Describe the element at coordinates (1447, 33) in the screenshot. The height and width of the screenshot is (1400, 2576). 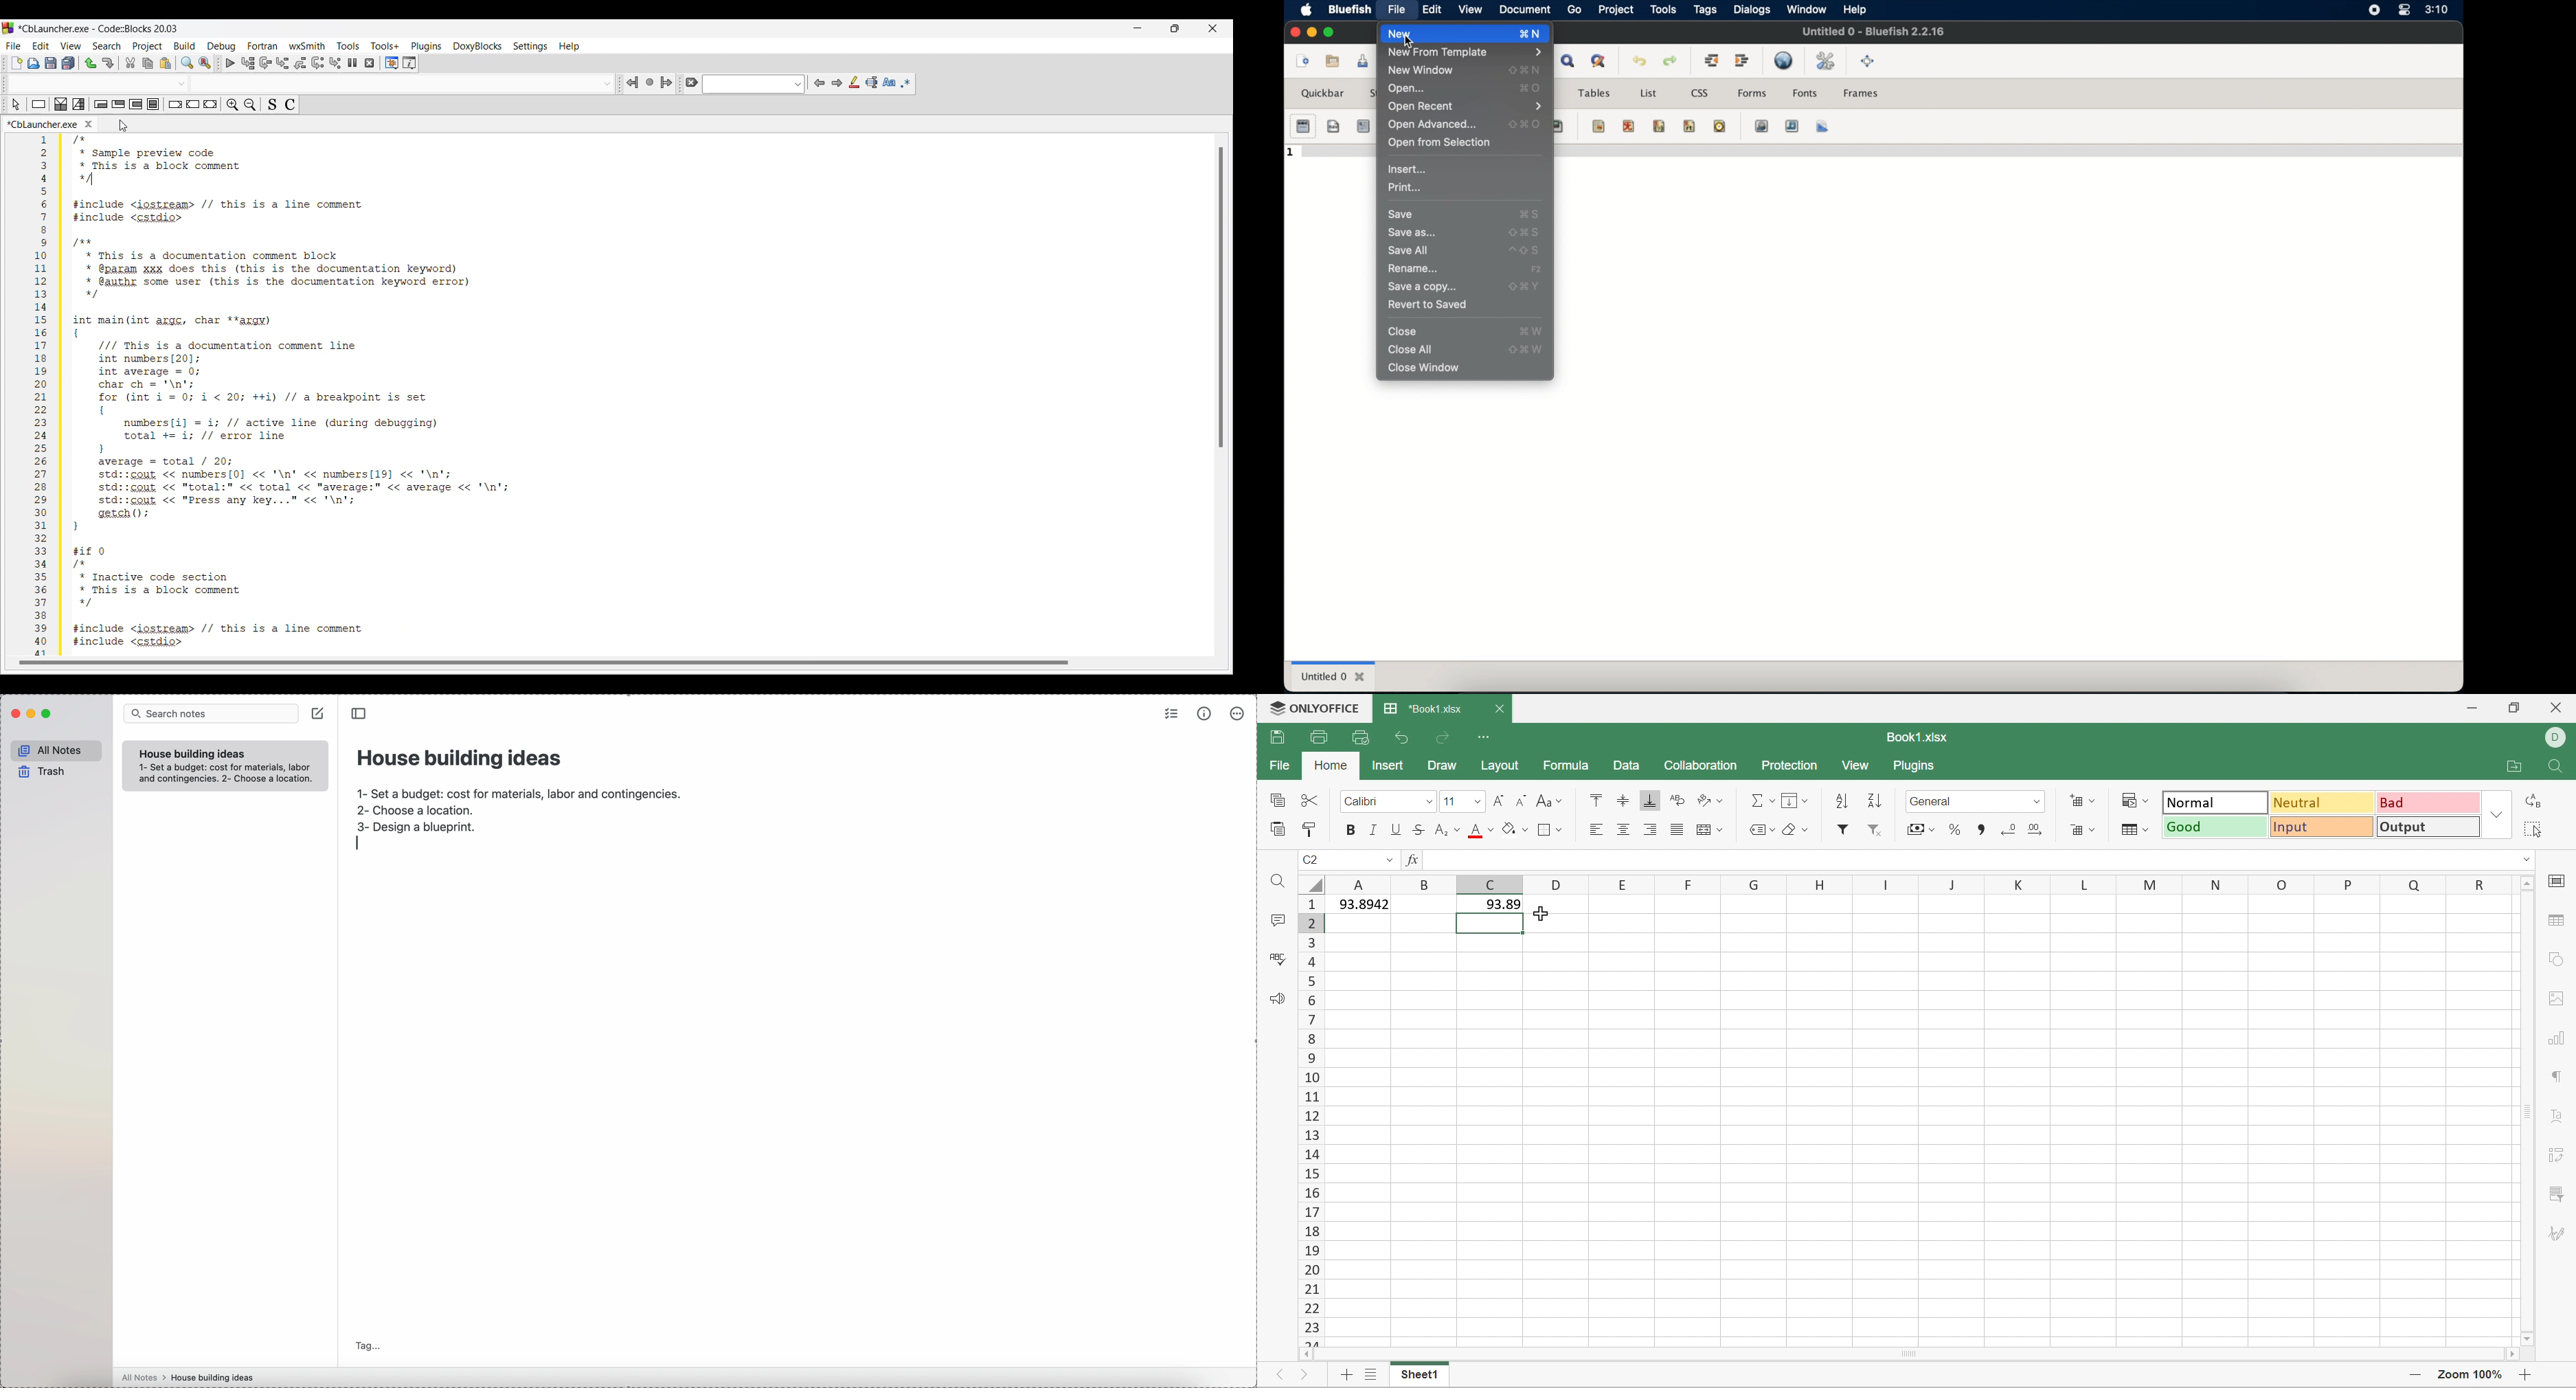
I see `new highlighted` at that location.